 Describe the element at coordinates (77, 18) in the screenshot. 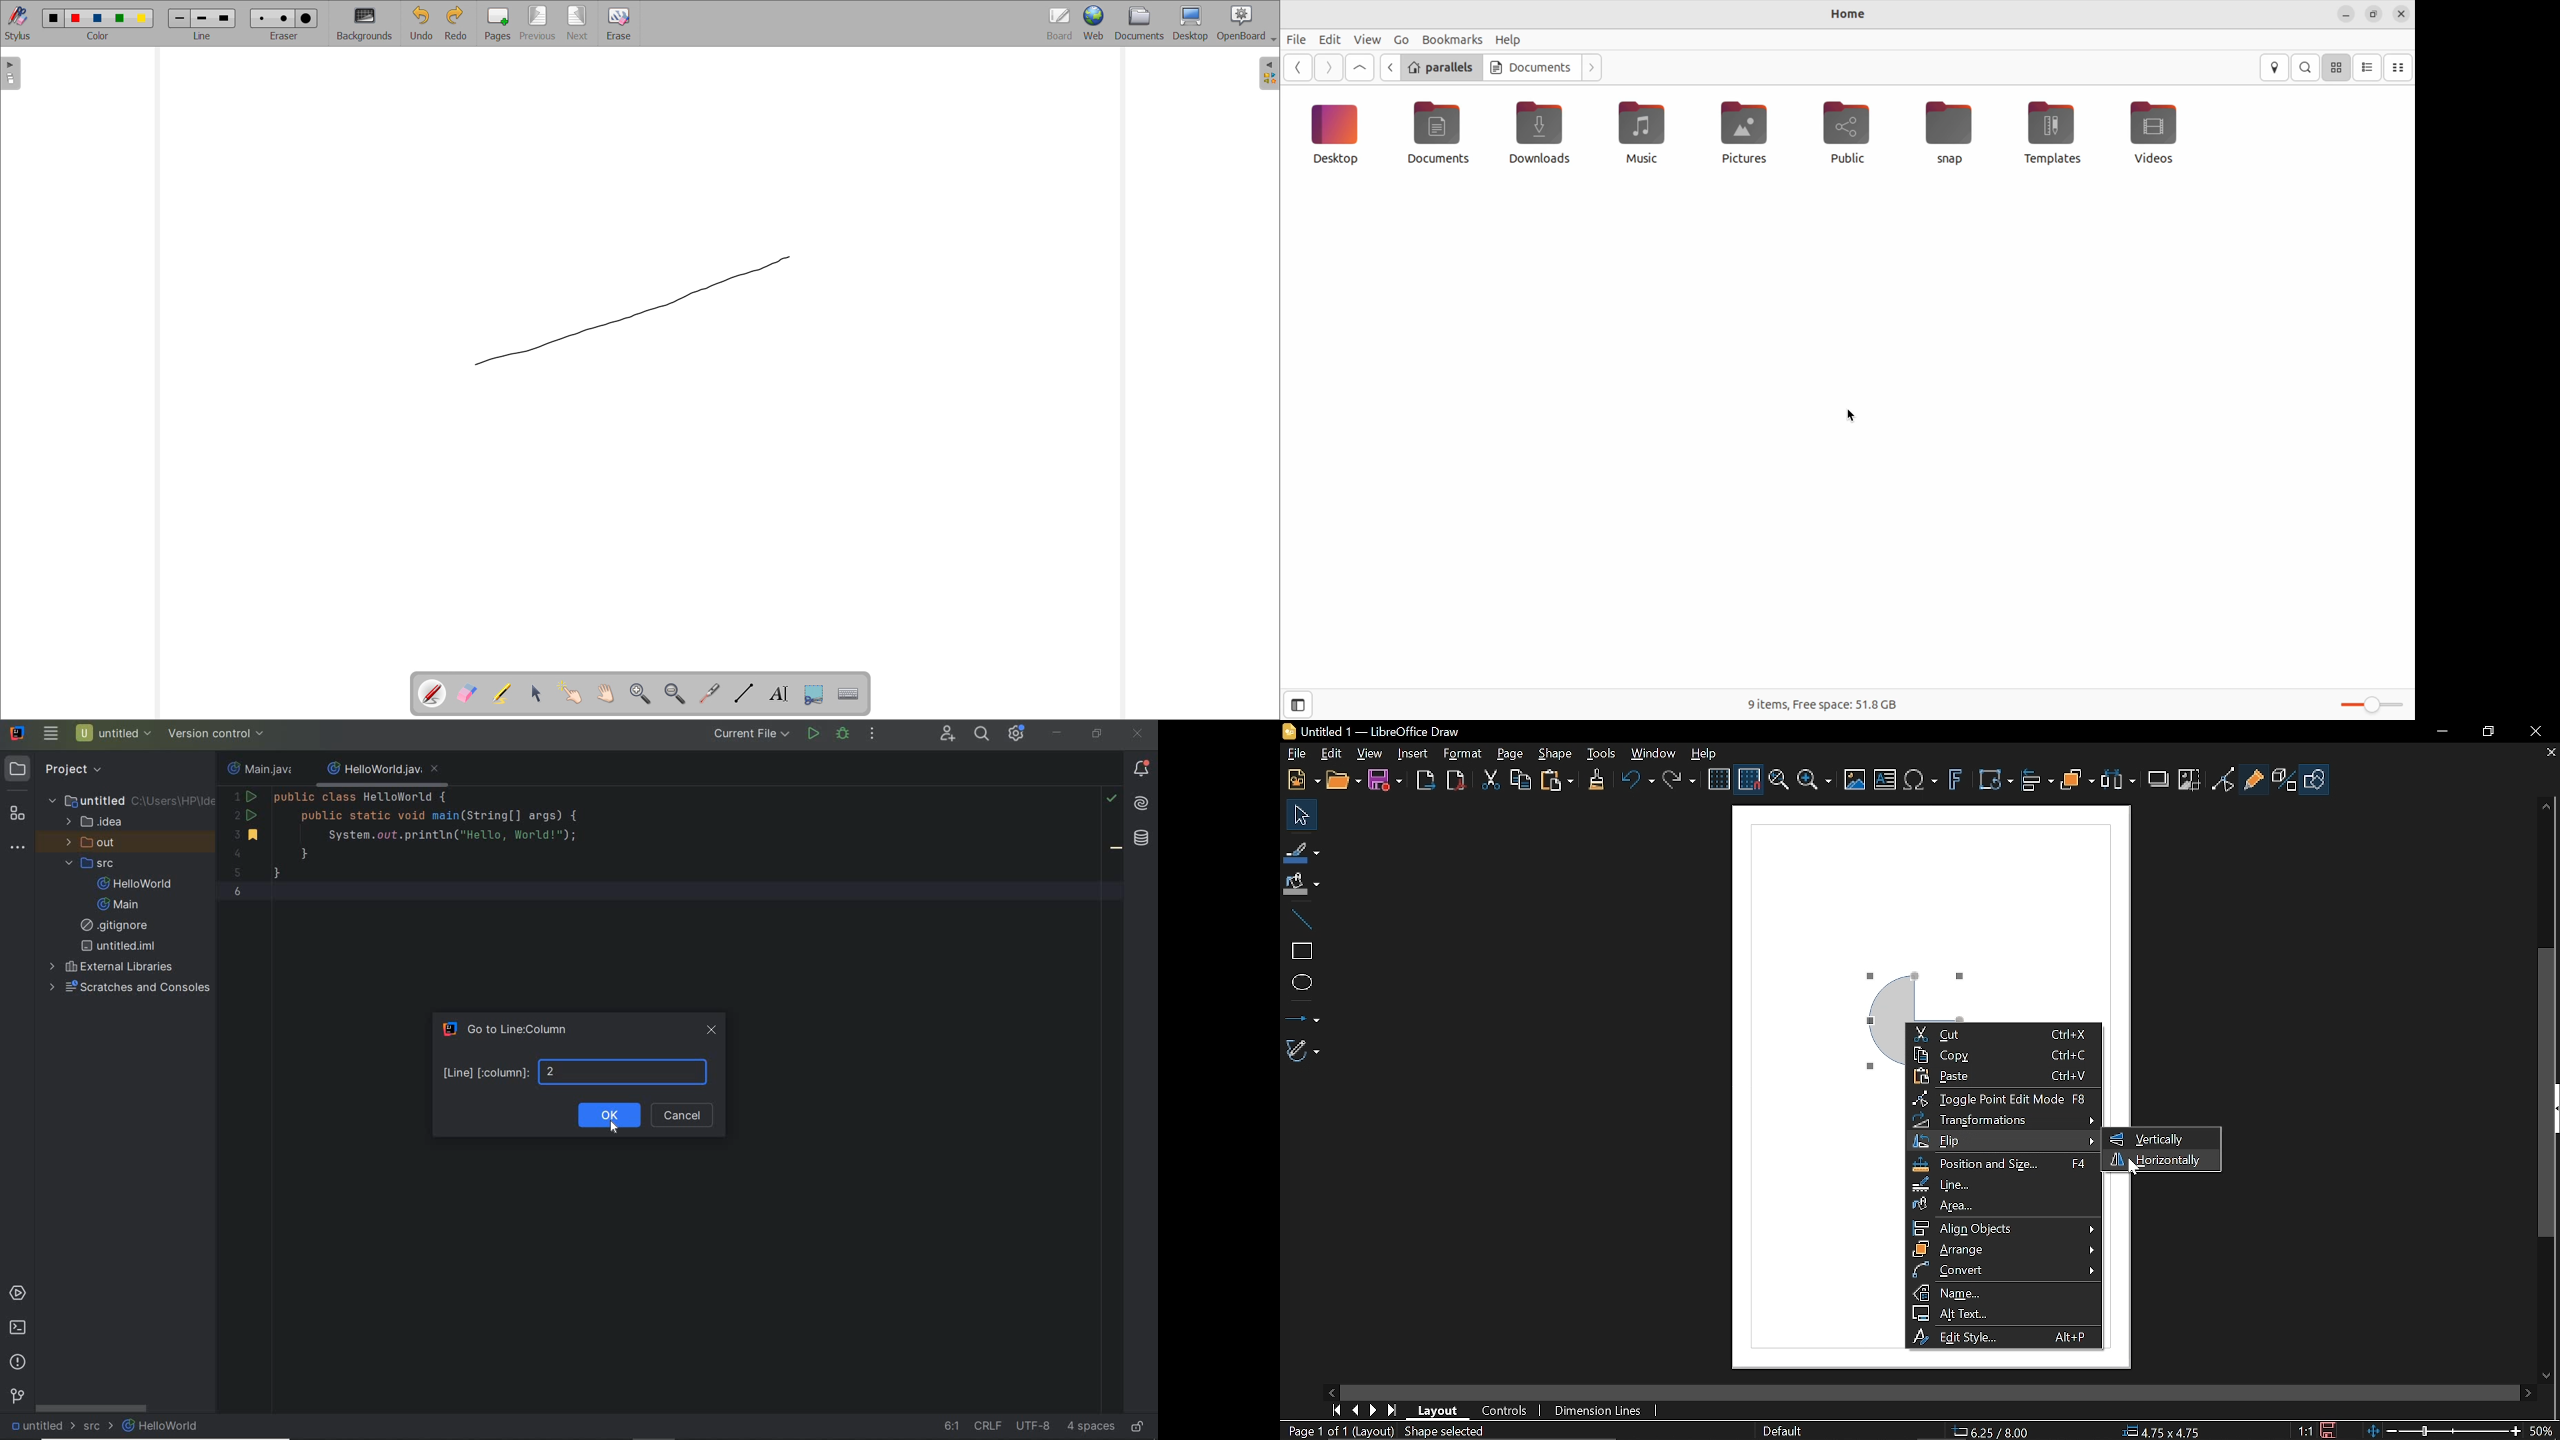

I see `color` at that location.